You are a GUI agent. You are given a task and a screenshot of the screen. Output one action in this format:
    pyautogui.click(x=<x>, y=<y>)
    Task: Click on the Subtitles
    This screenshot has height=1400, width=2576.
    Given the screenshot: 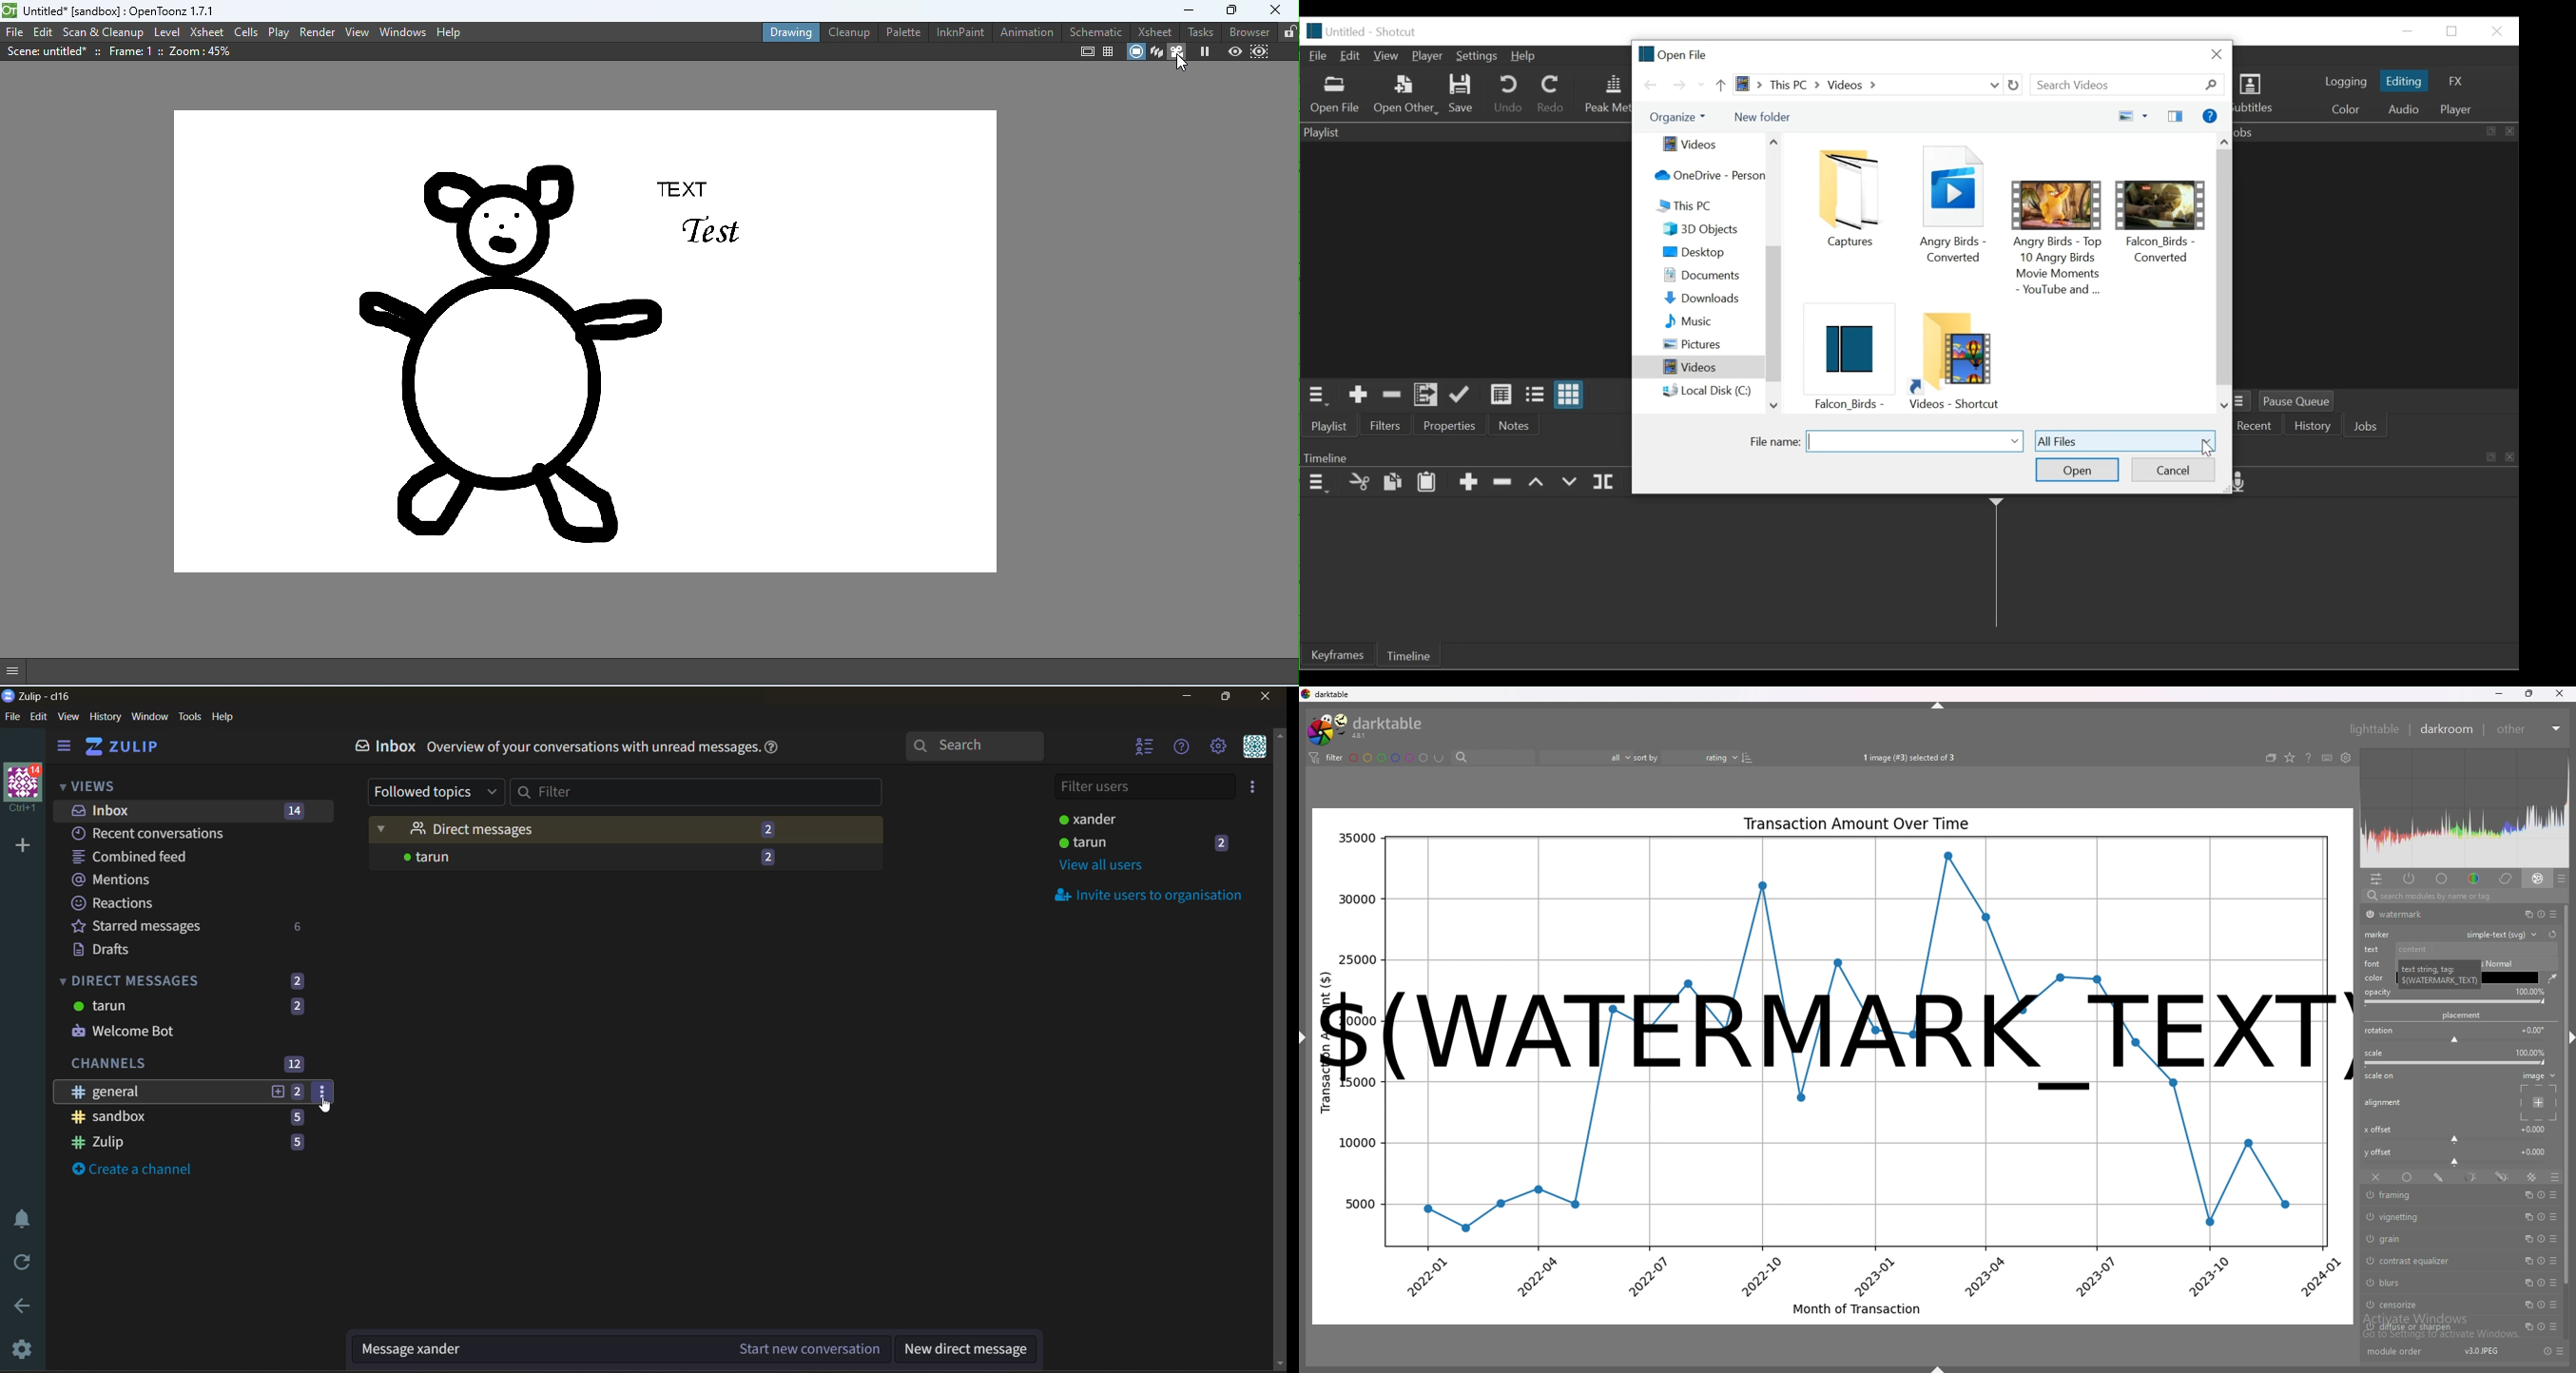 What is the action you would take?
    pyautogui.click(x=2261, y=95)
    